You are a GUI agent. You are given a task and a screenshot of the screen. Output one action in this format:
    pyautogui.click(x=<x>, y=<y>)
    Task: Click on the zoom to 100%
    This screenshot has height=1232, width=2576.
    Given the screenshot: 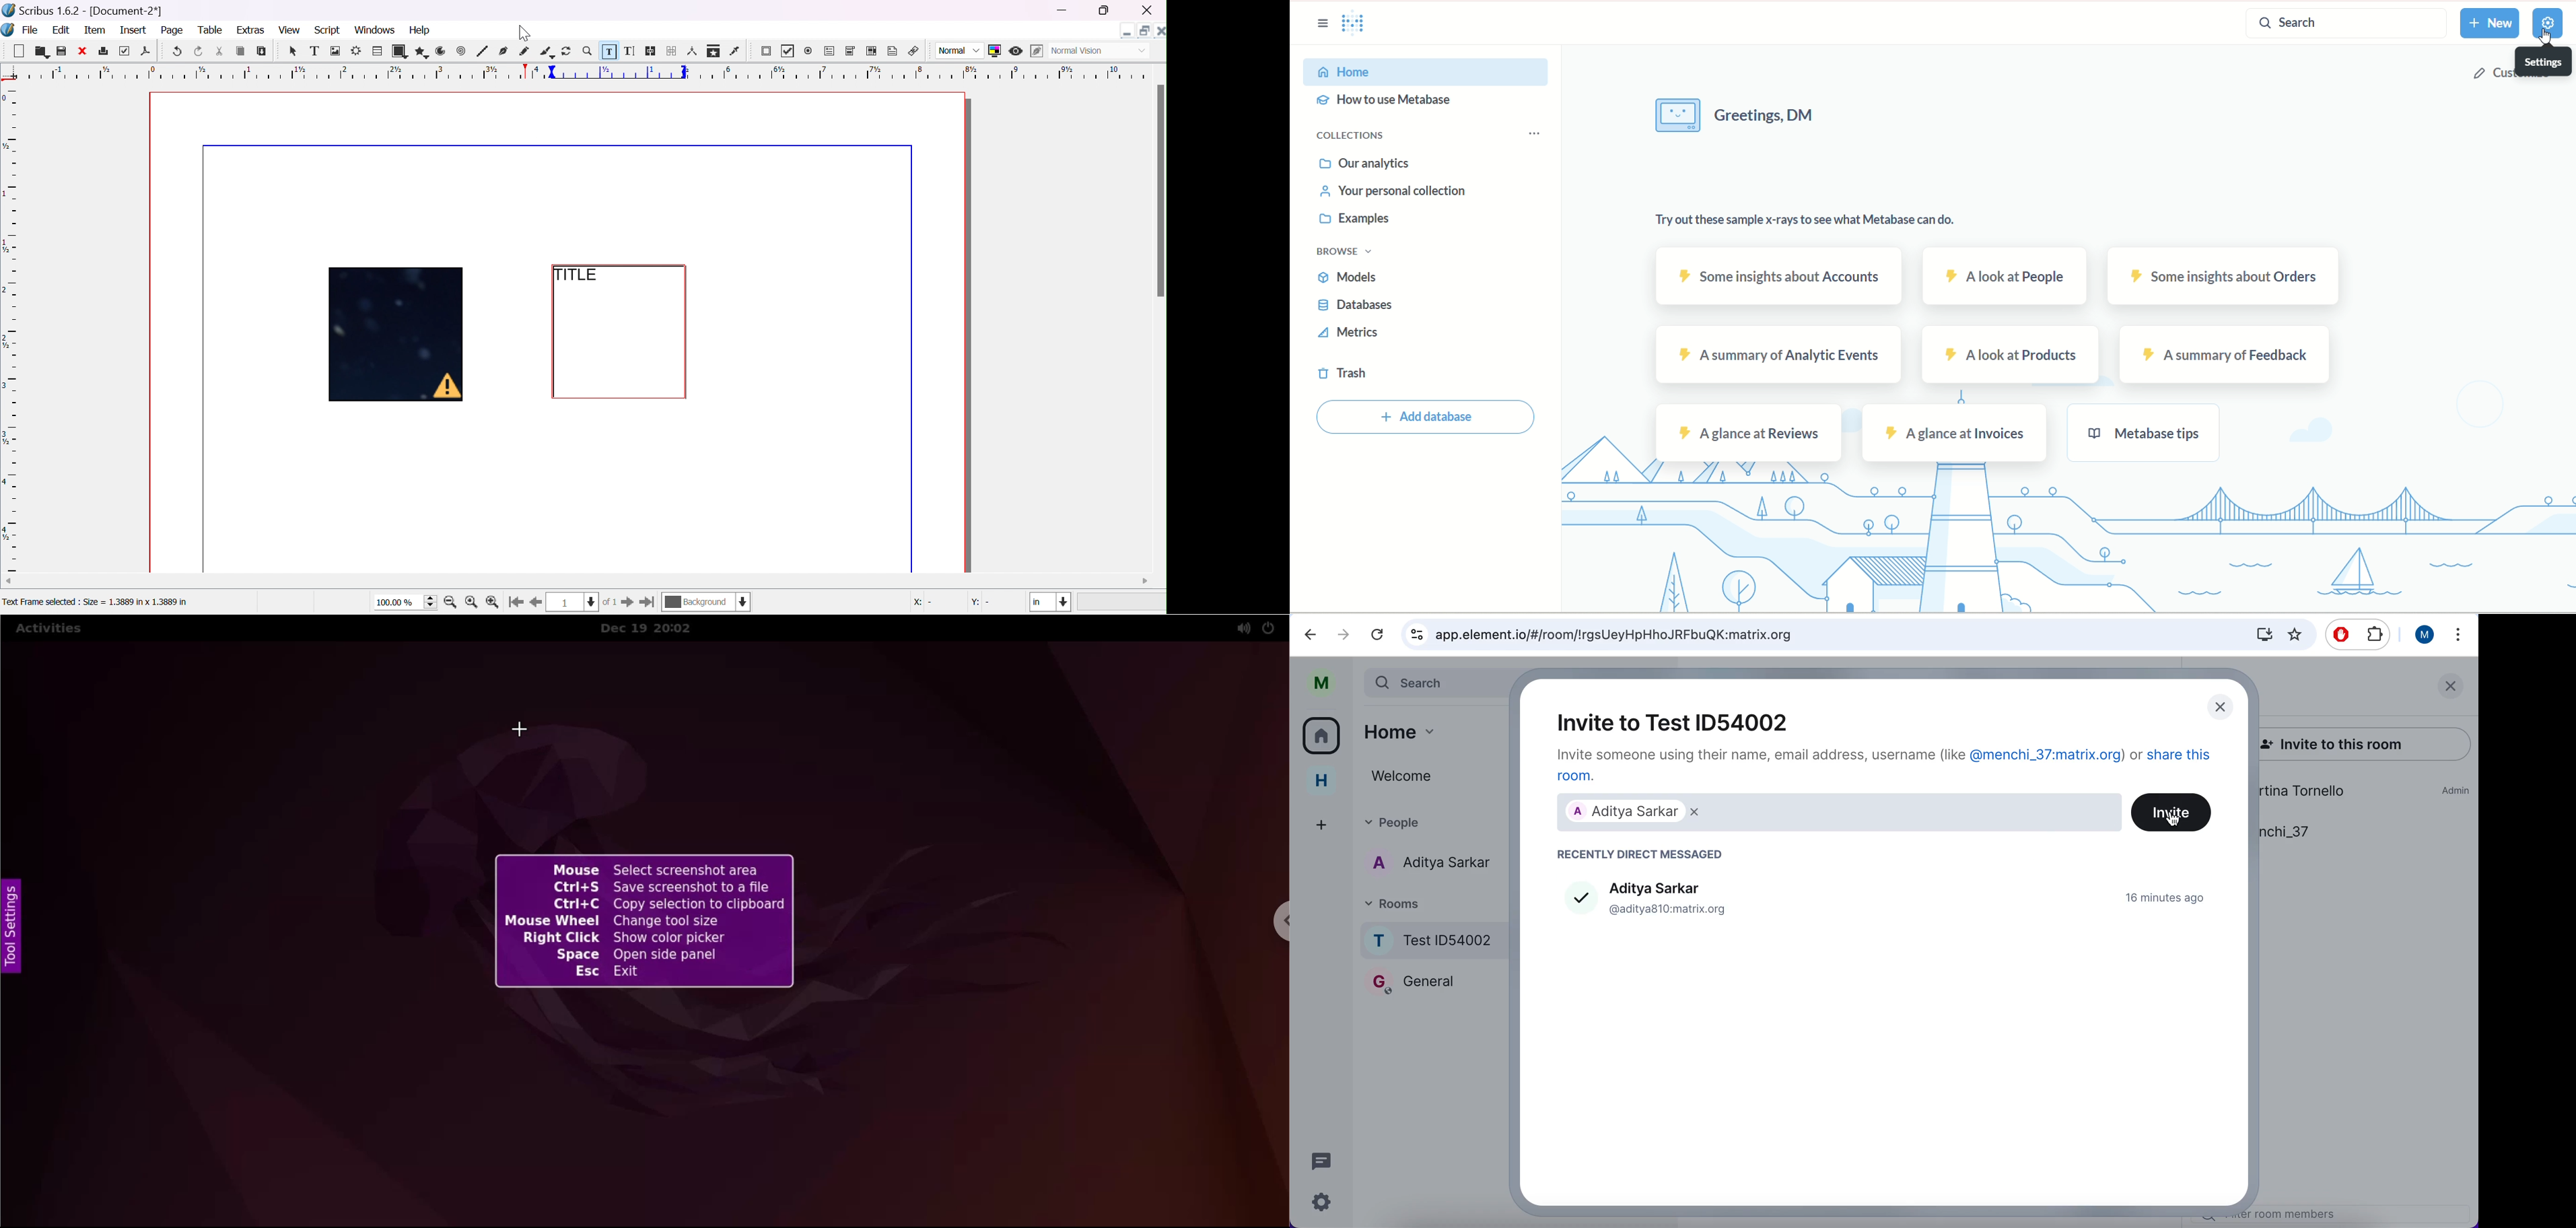 What is the action you would take?
    pyautogui.click(x=473, y=602)
    